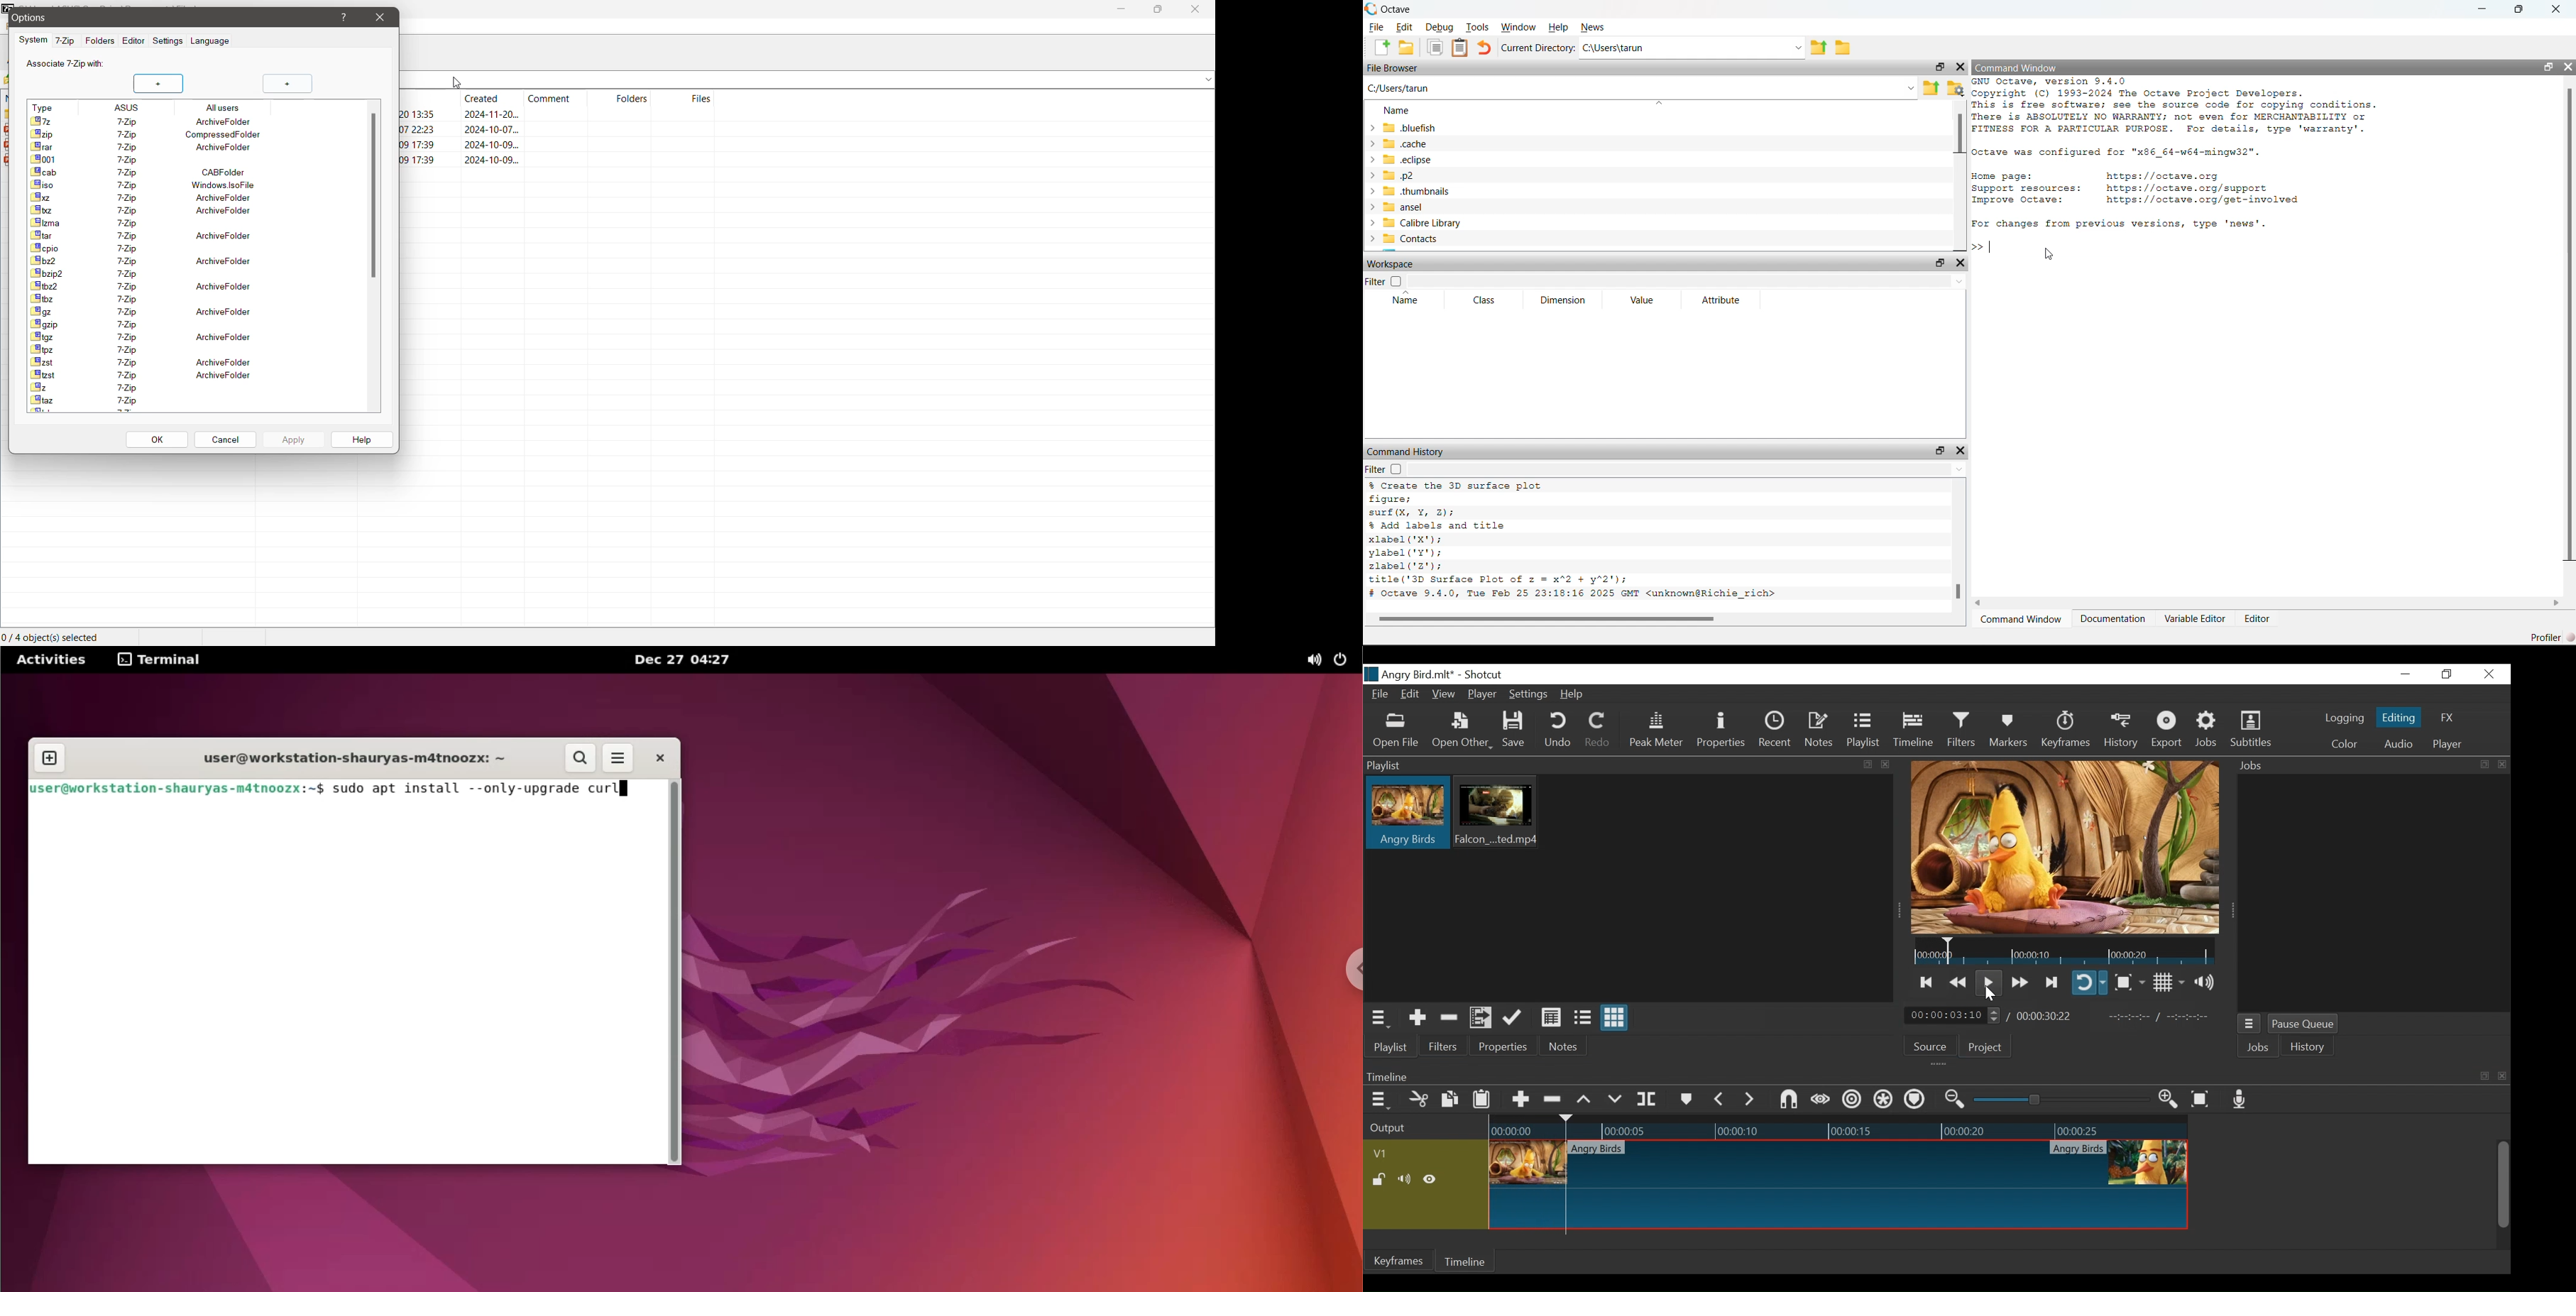  I want to click on Playlist, so click(1866, 732).